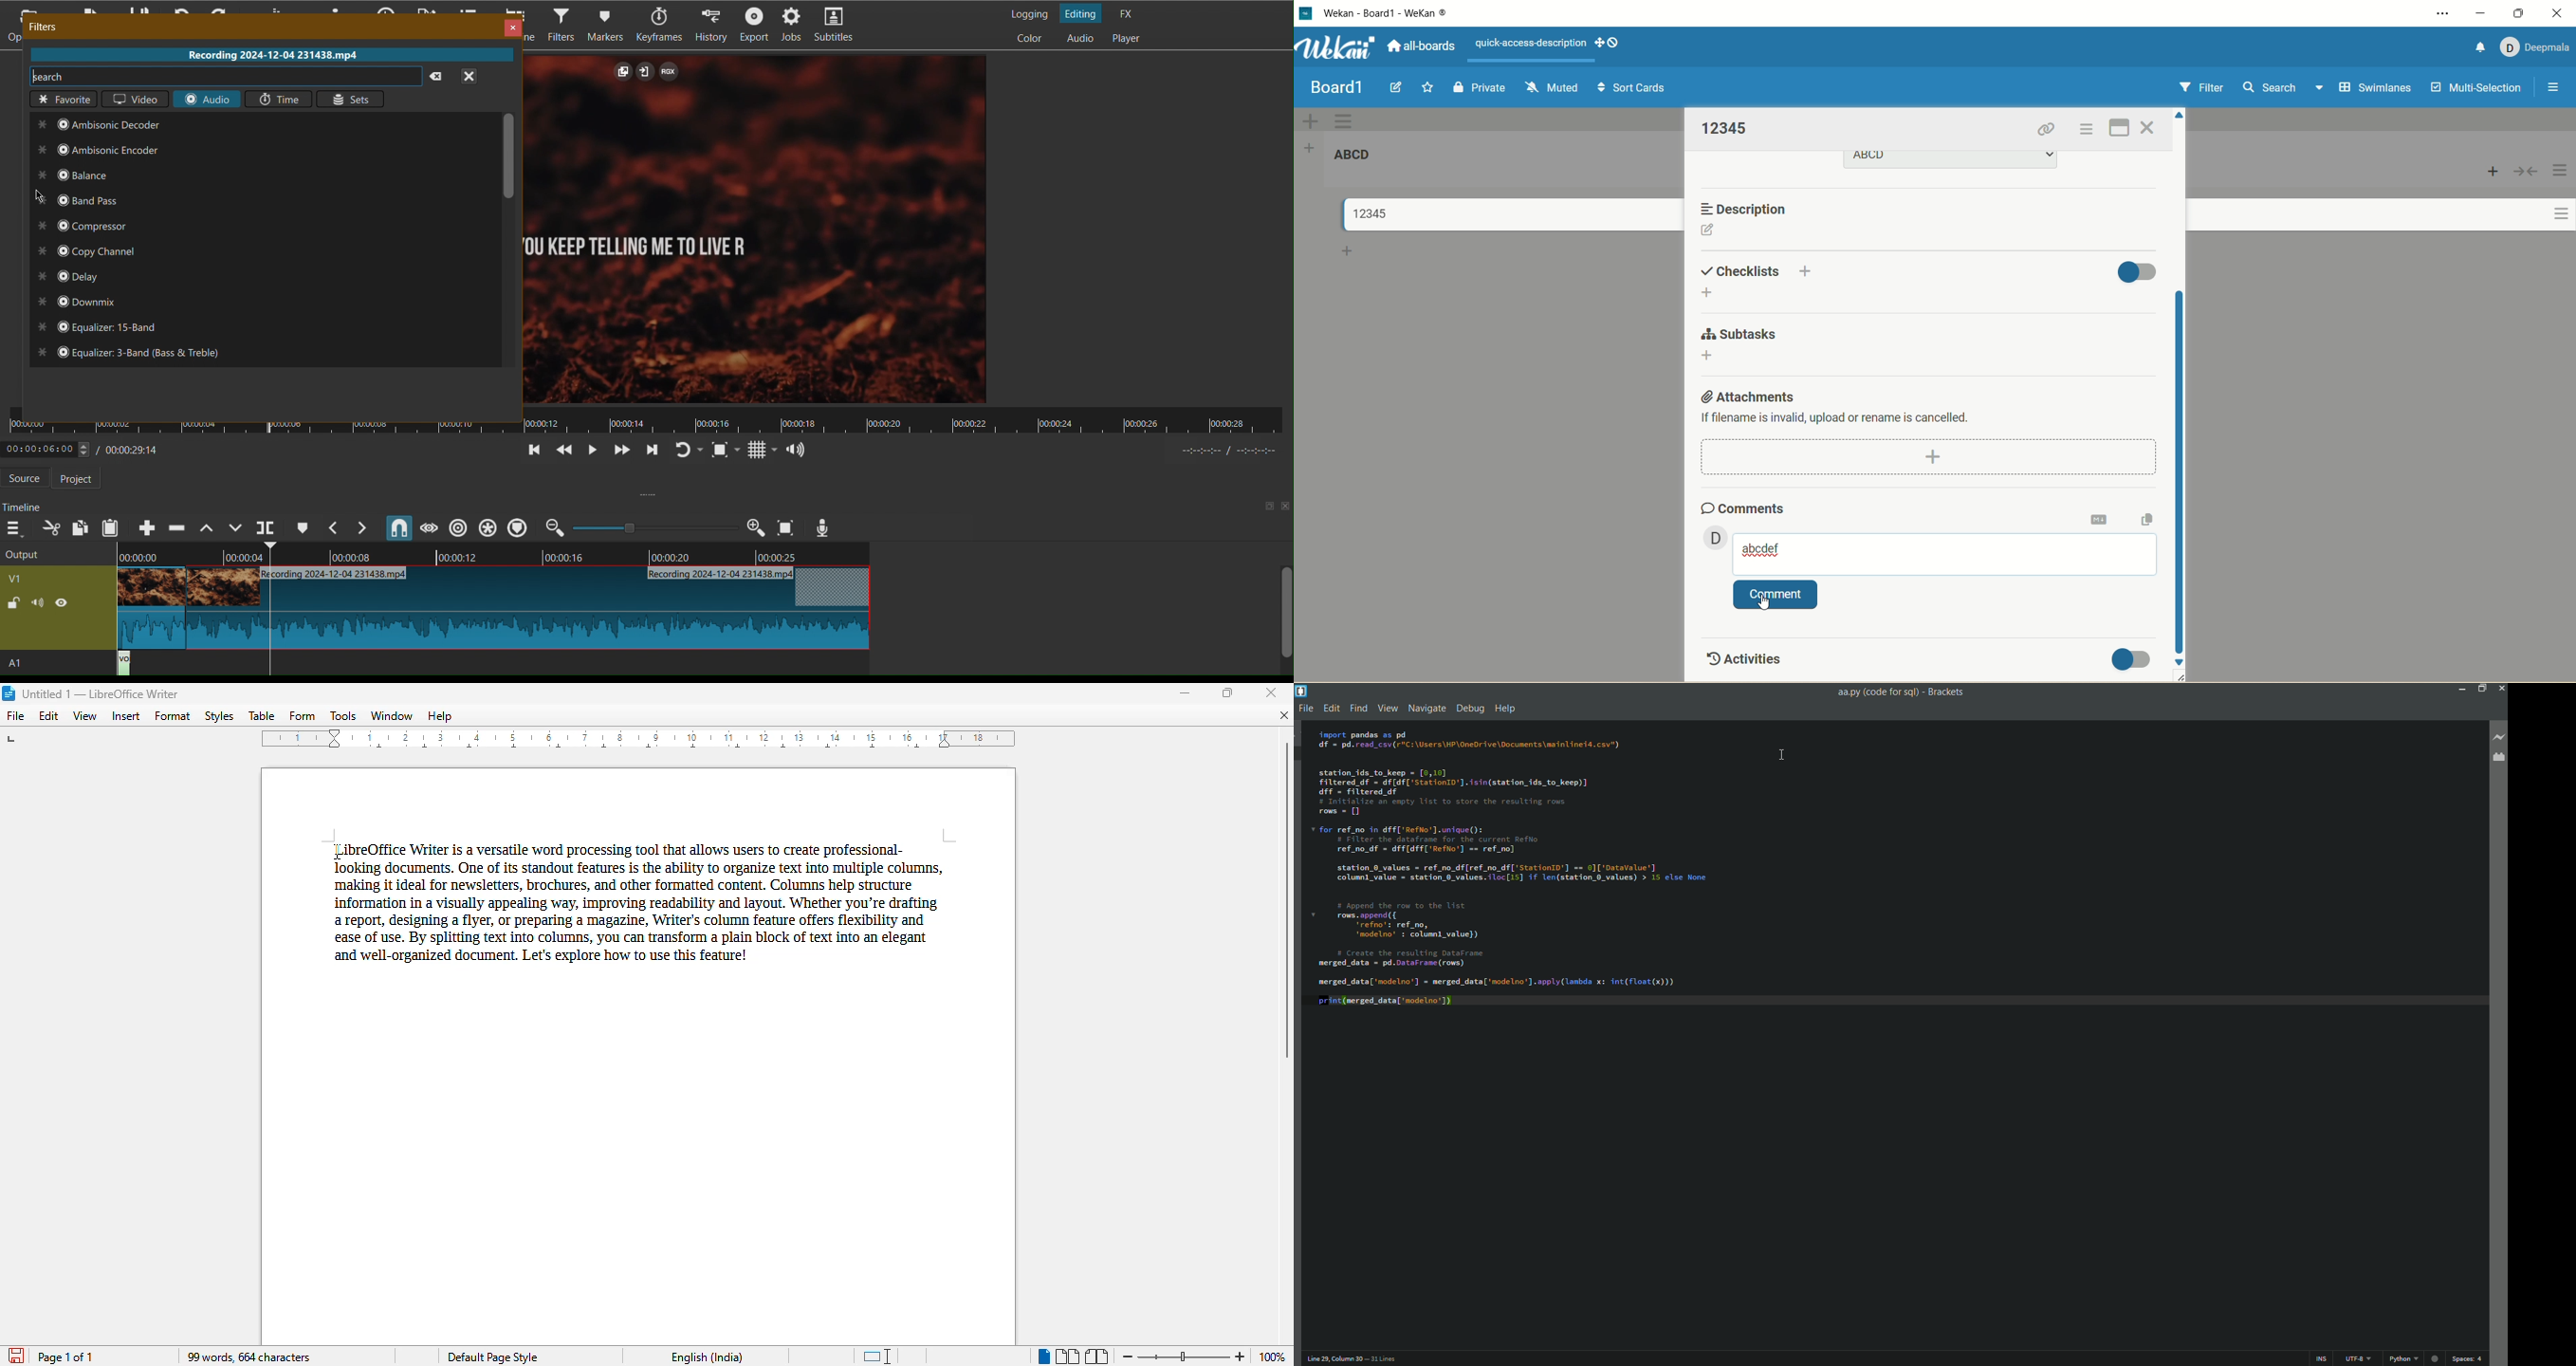 The height and width of the screenshot is (1372, 2576). What do you see at coordinates (2481, 689) in the screenshot?
I see `maximize button` at bounding box center [2481, 689].